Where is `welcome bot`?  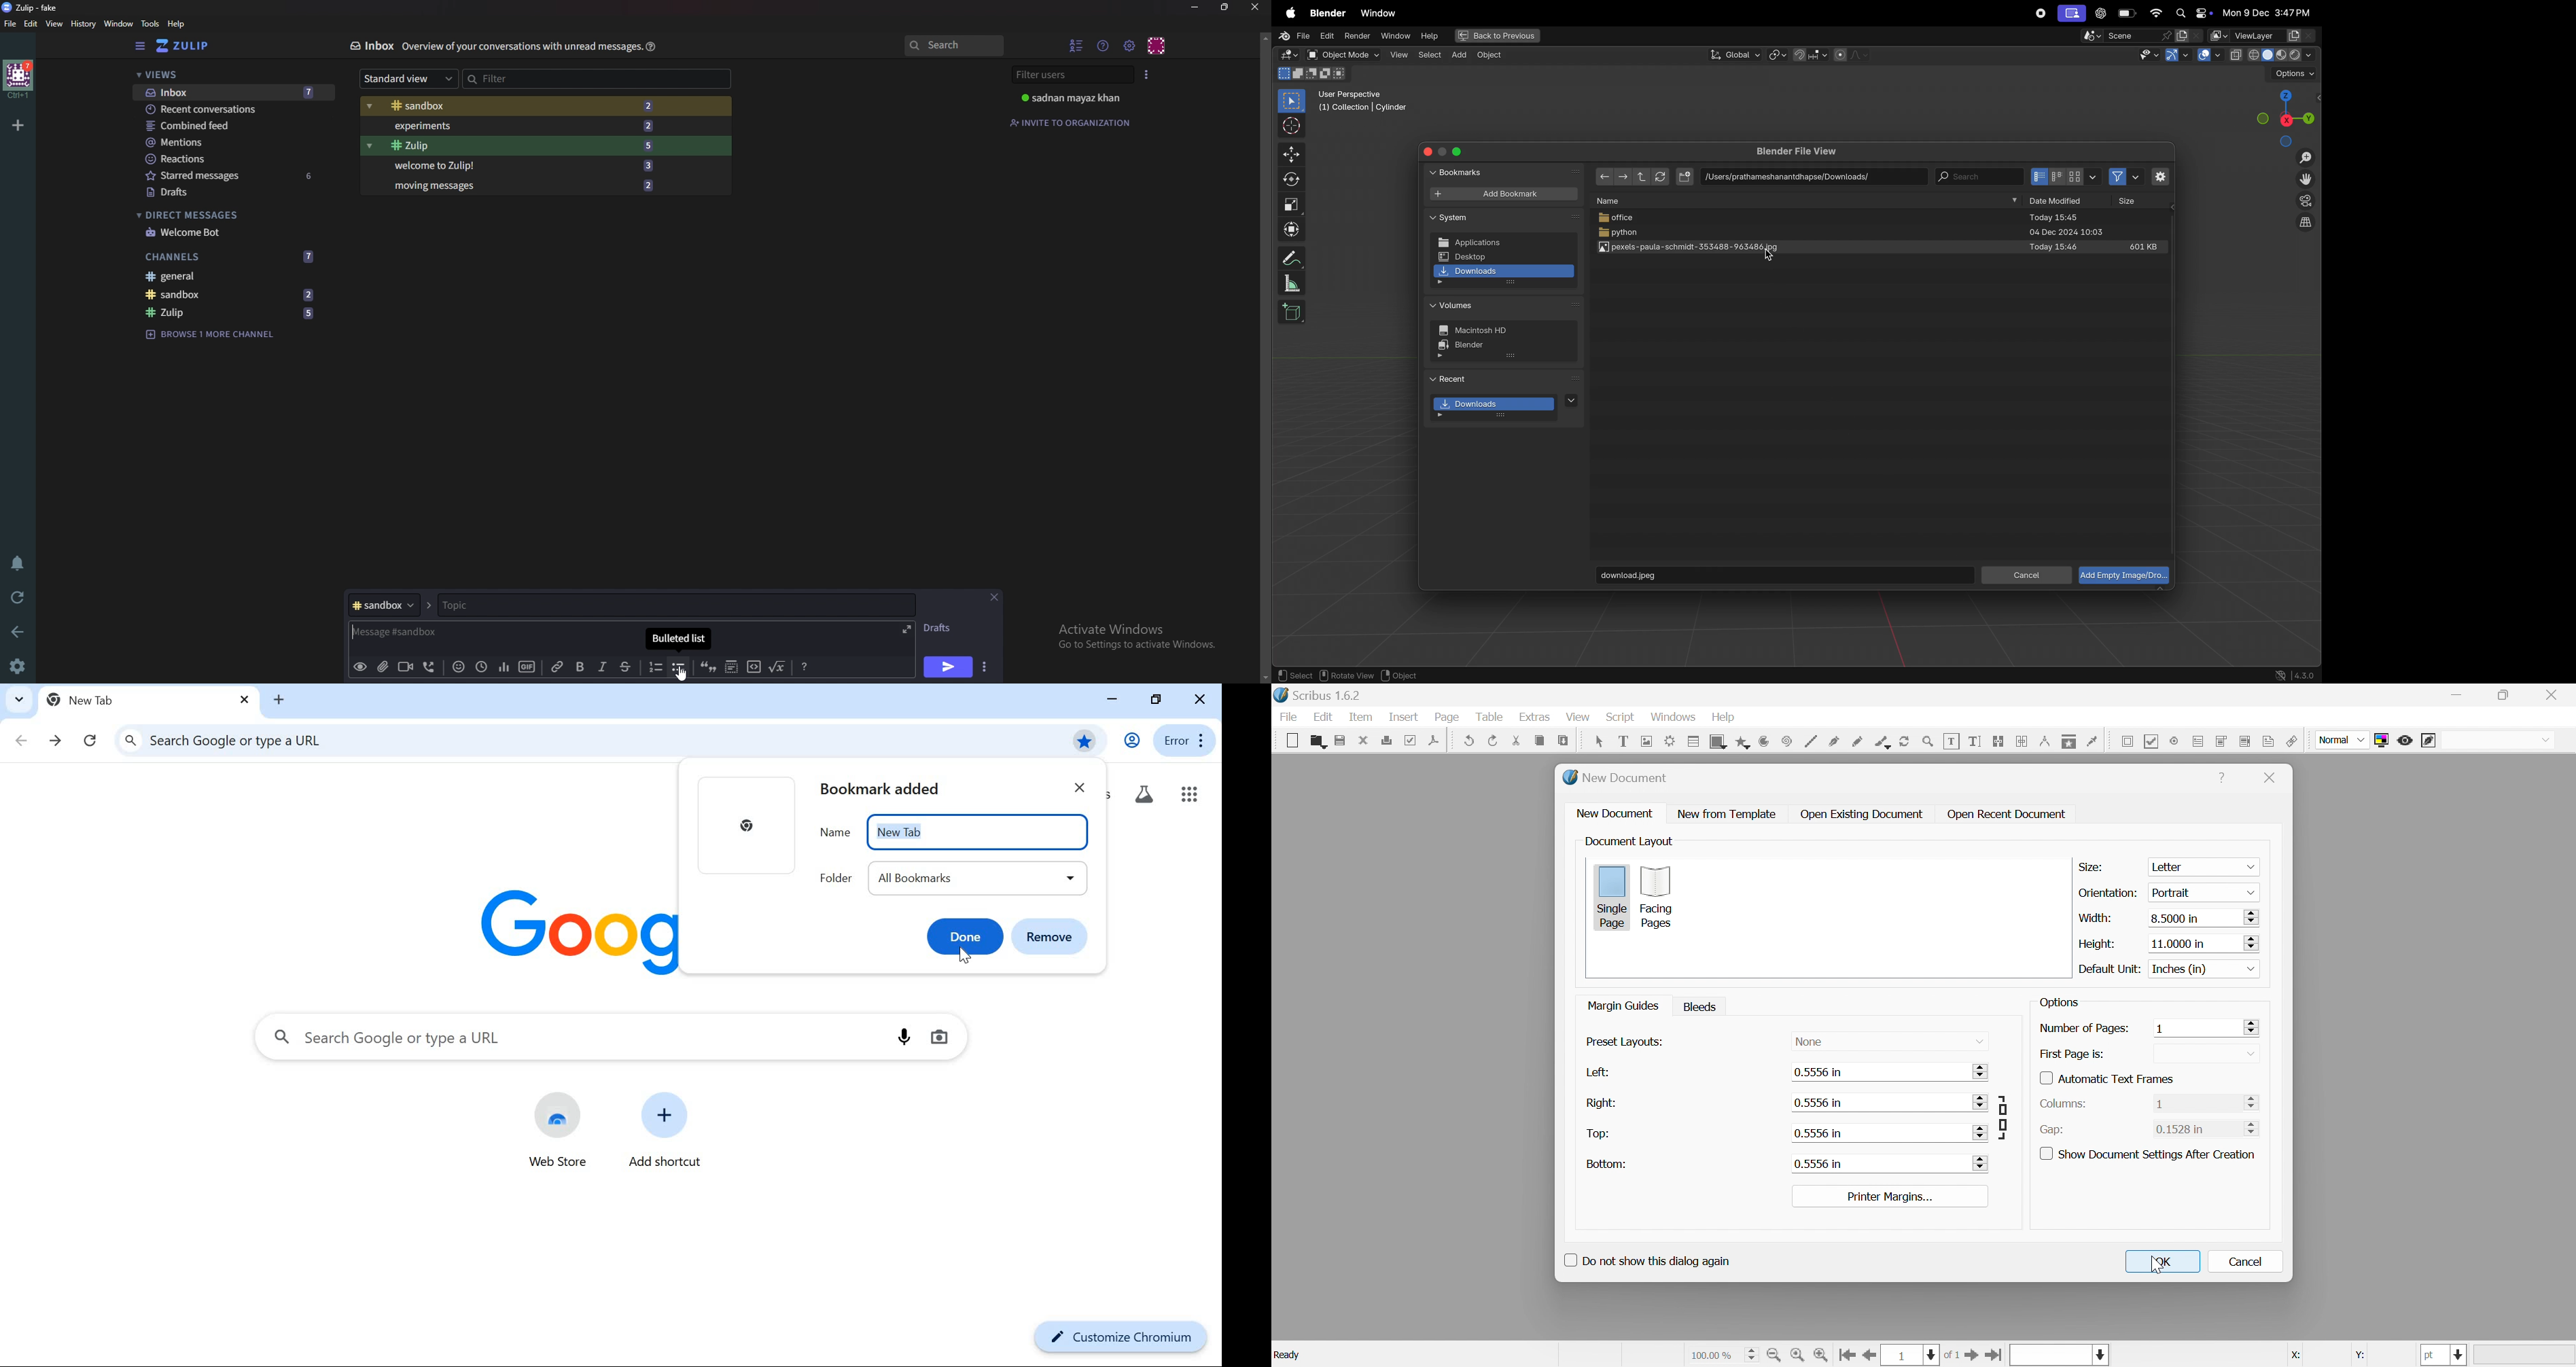 welcome bot is located at coordinates (230, 232).